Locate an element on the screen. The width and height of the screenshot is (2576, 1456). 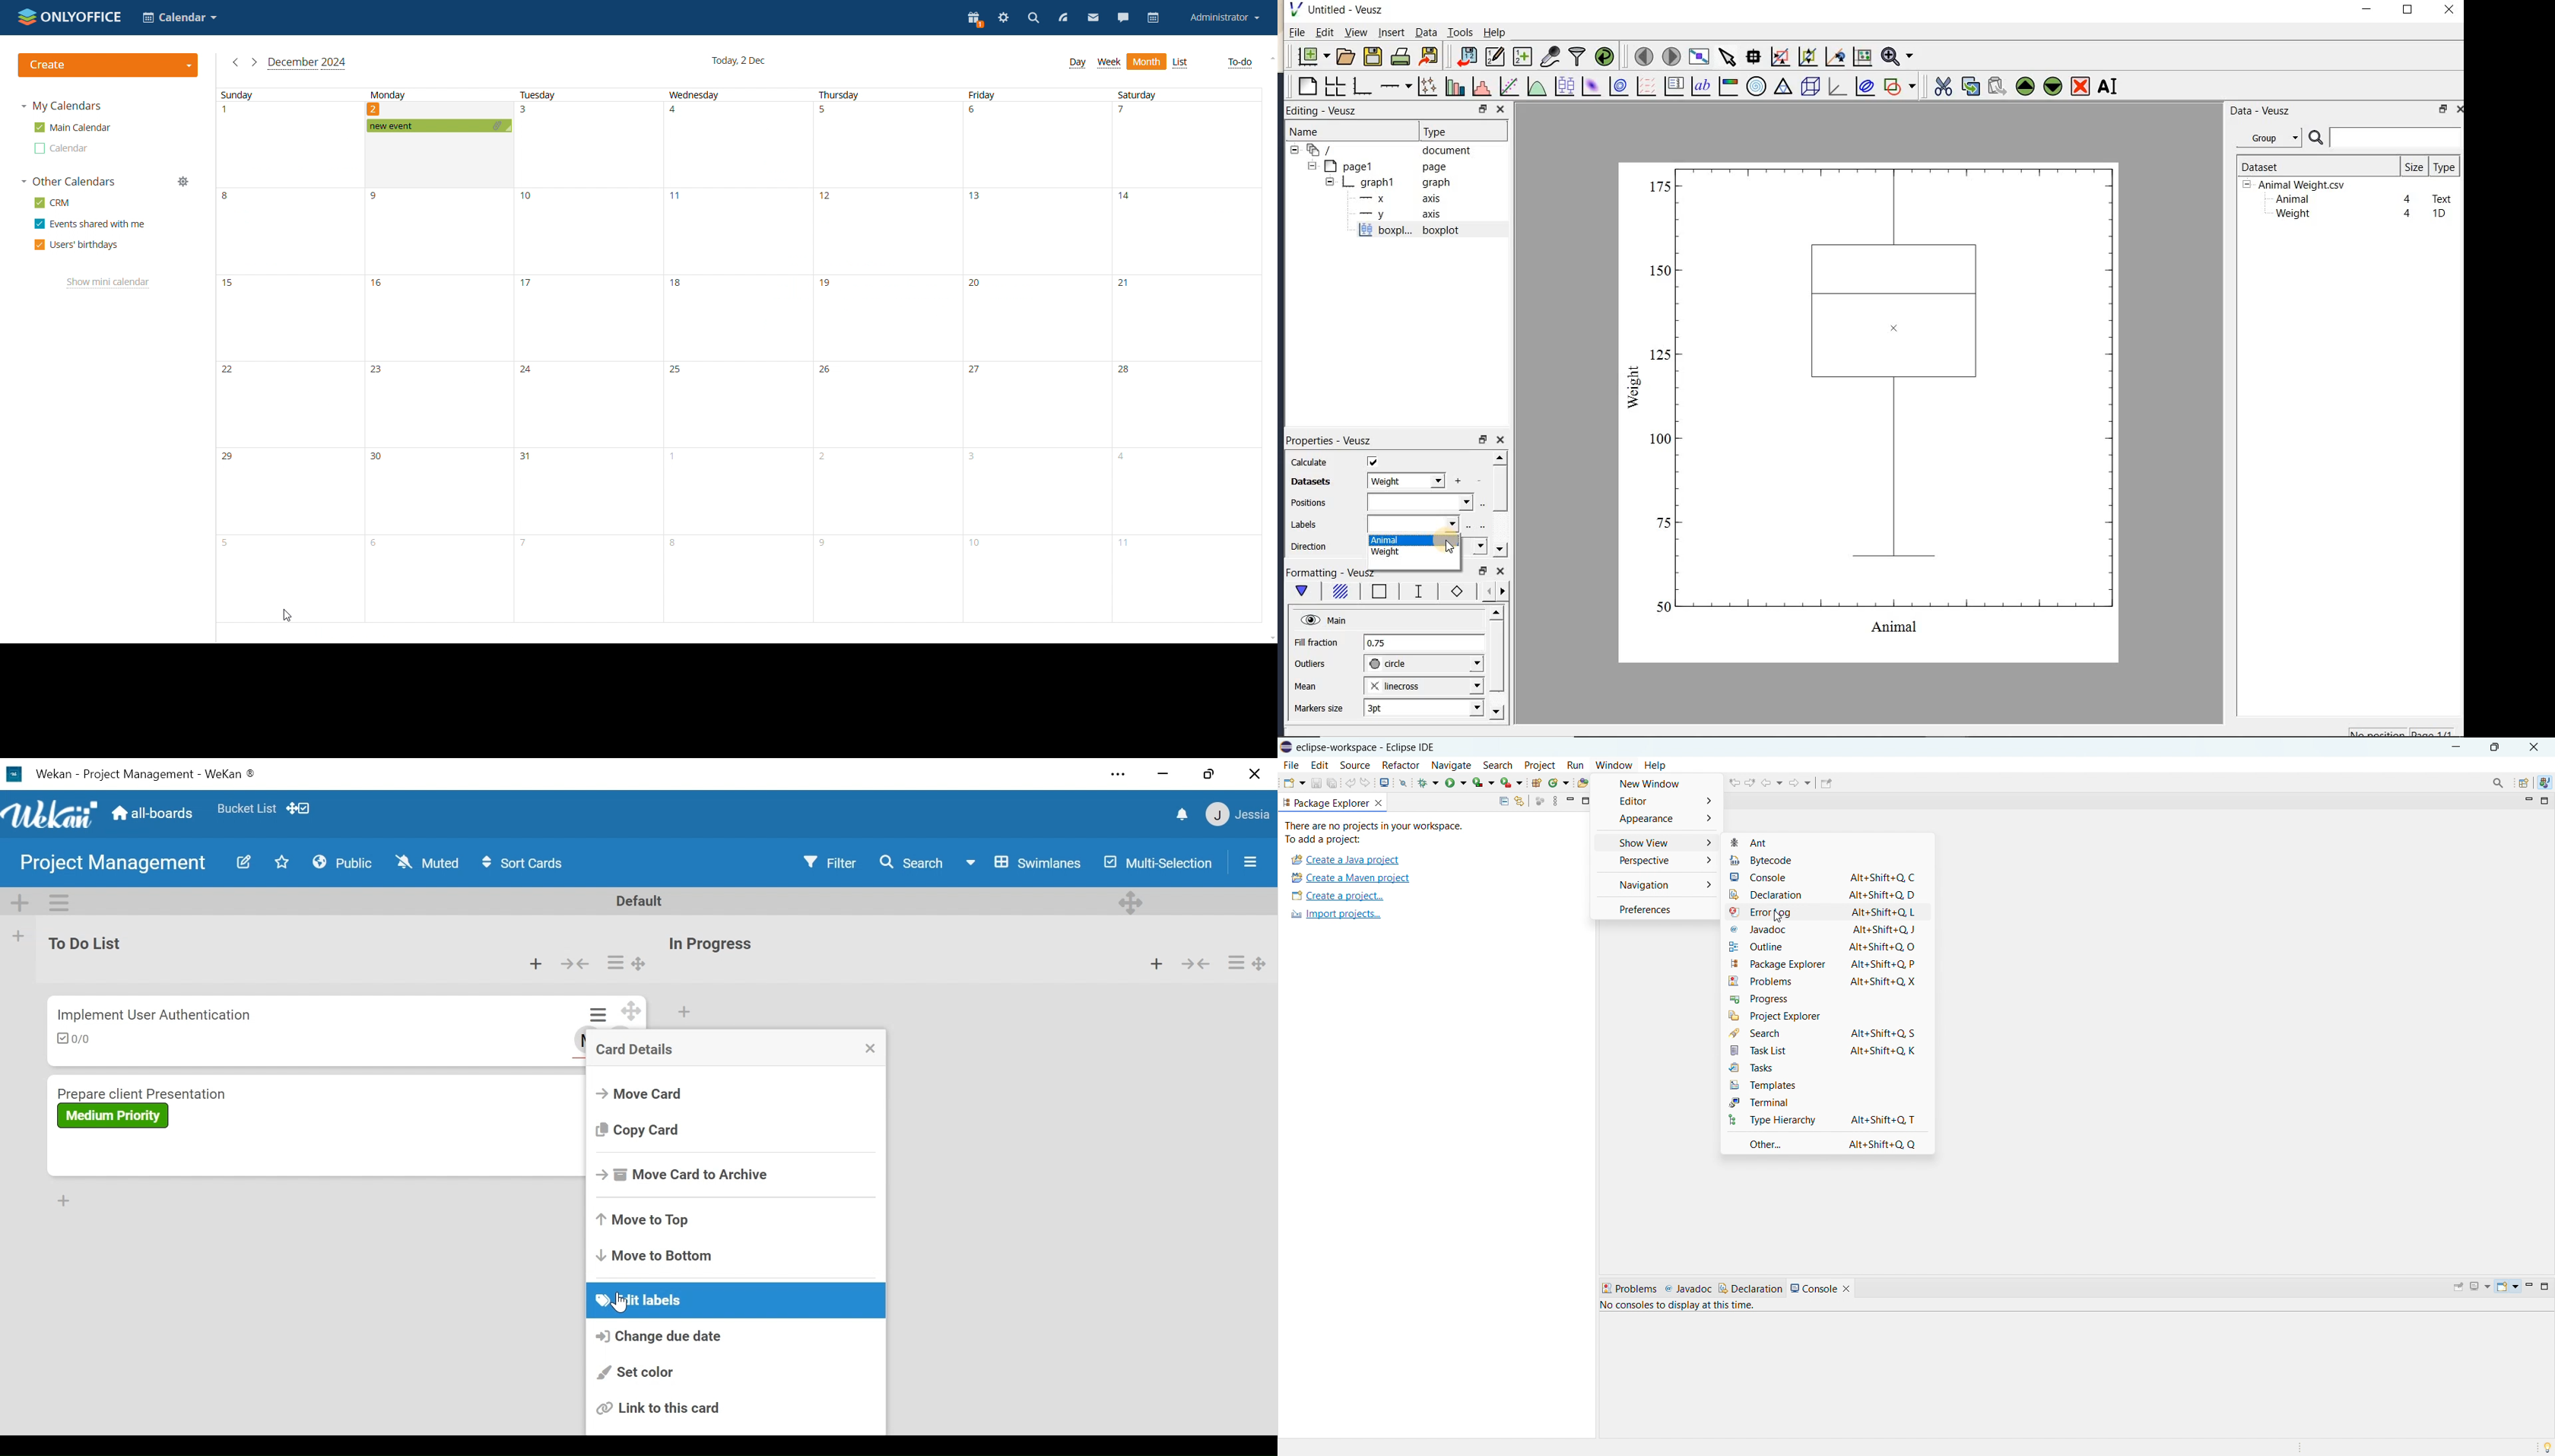
month view is located at coordinates (1146, 62).